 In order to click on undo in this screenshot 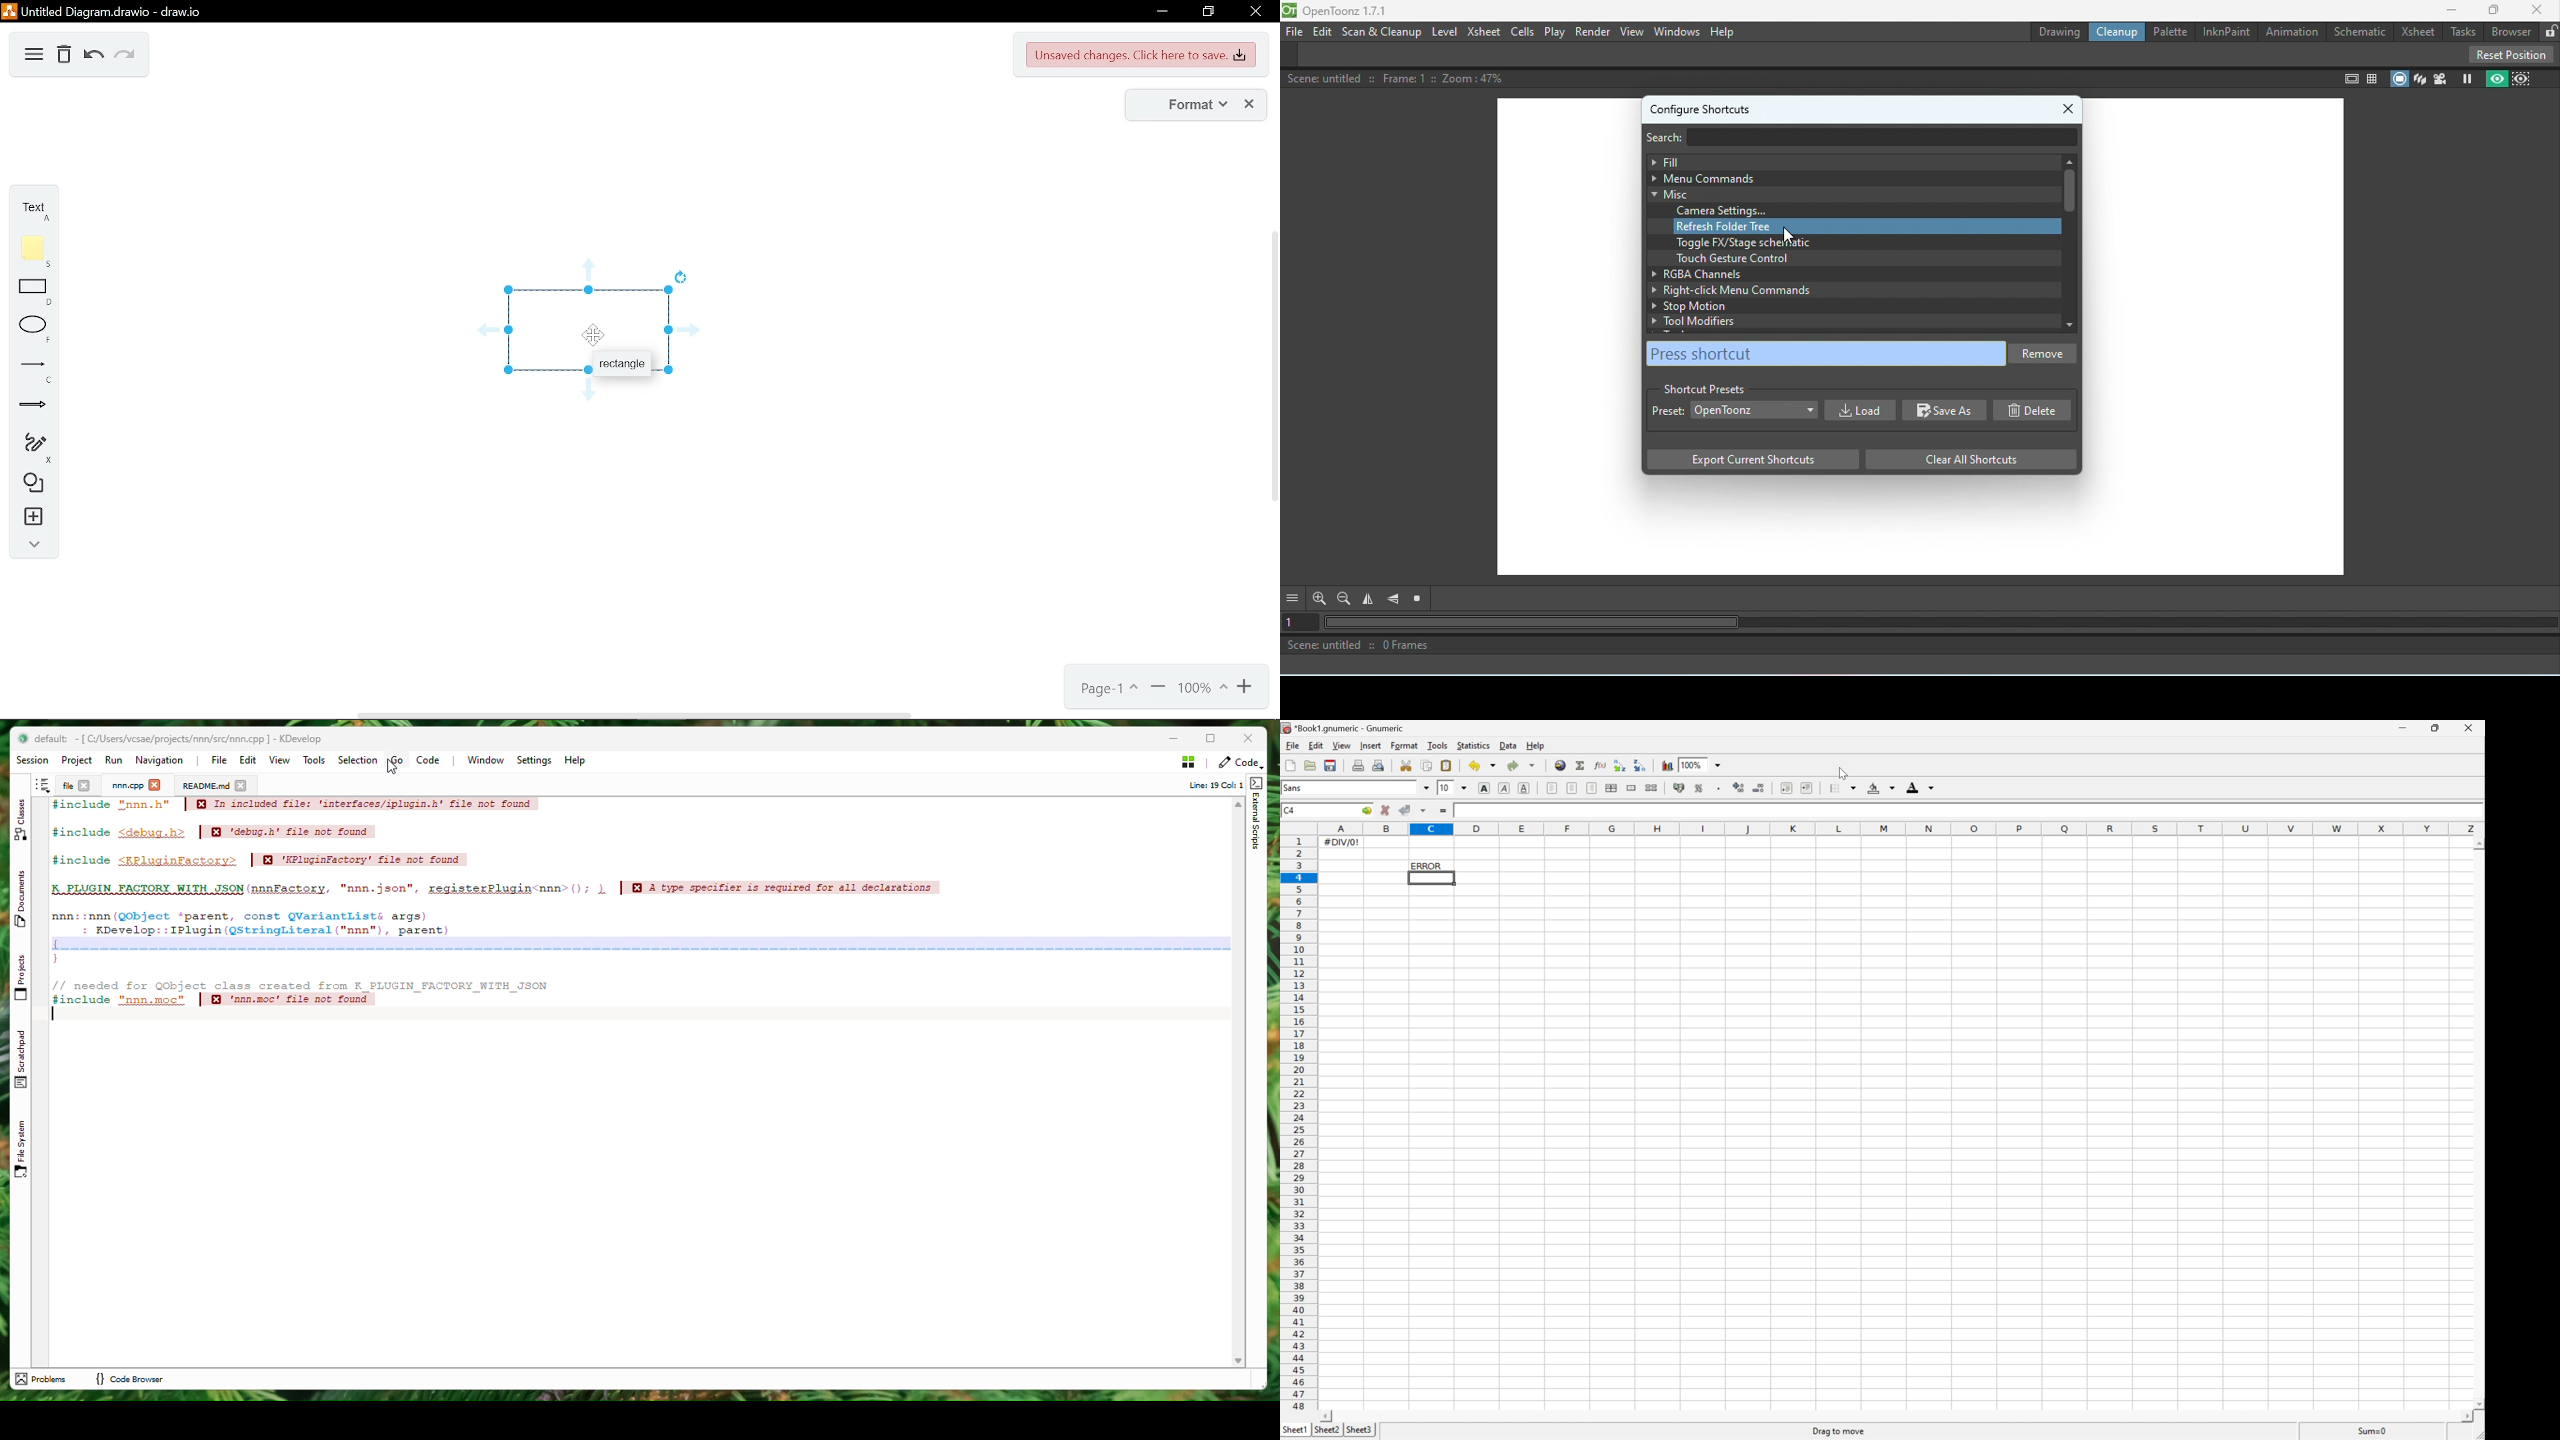, I will do `click(94, 57)`.